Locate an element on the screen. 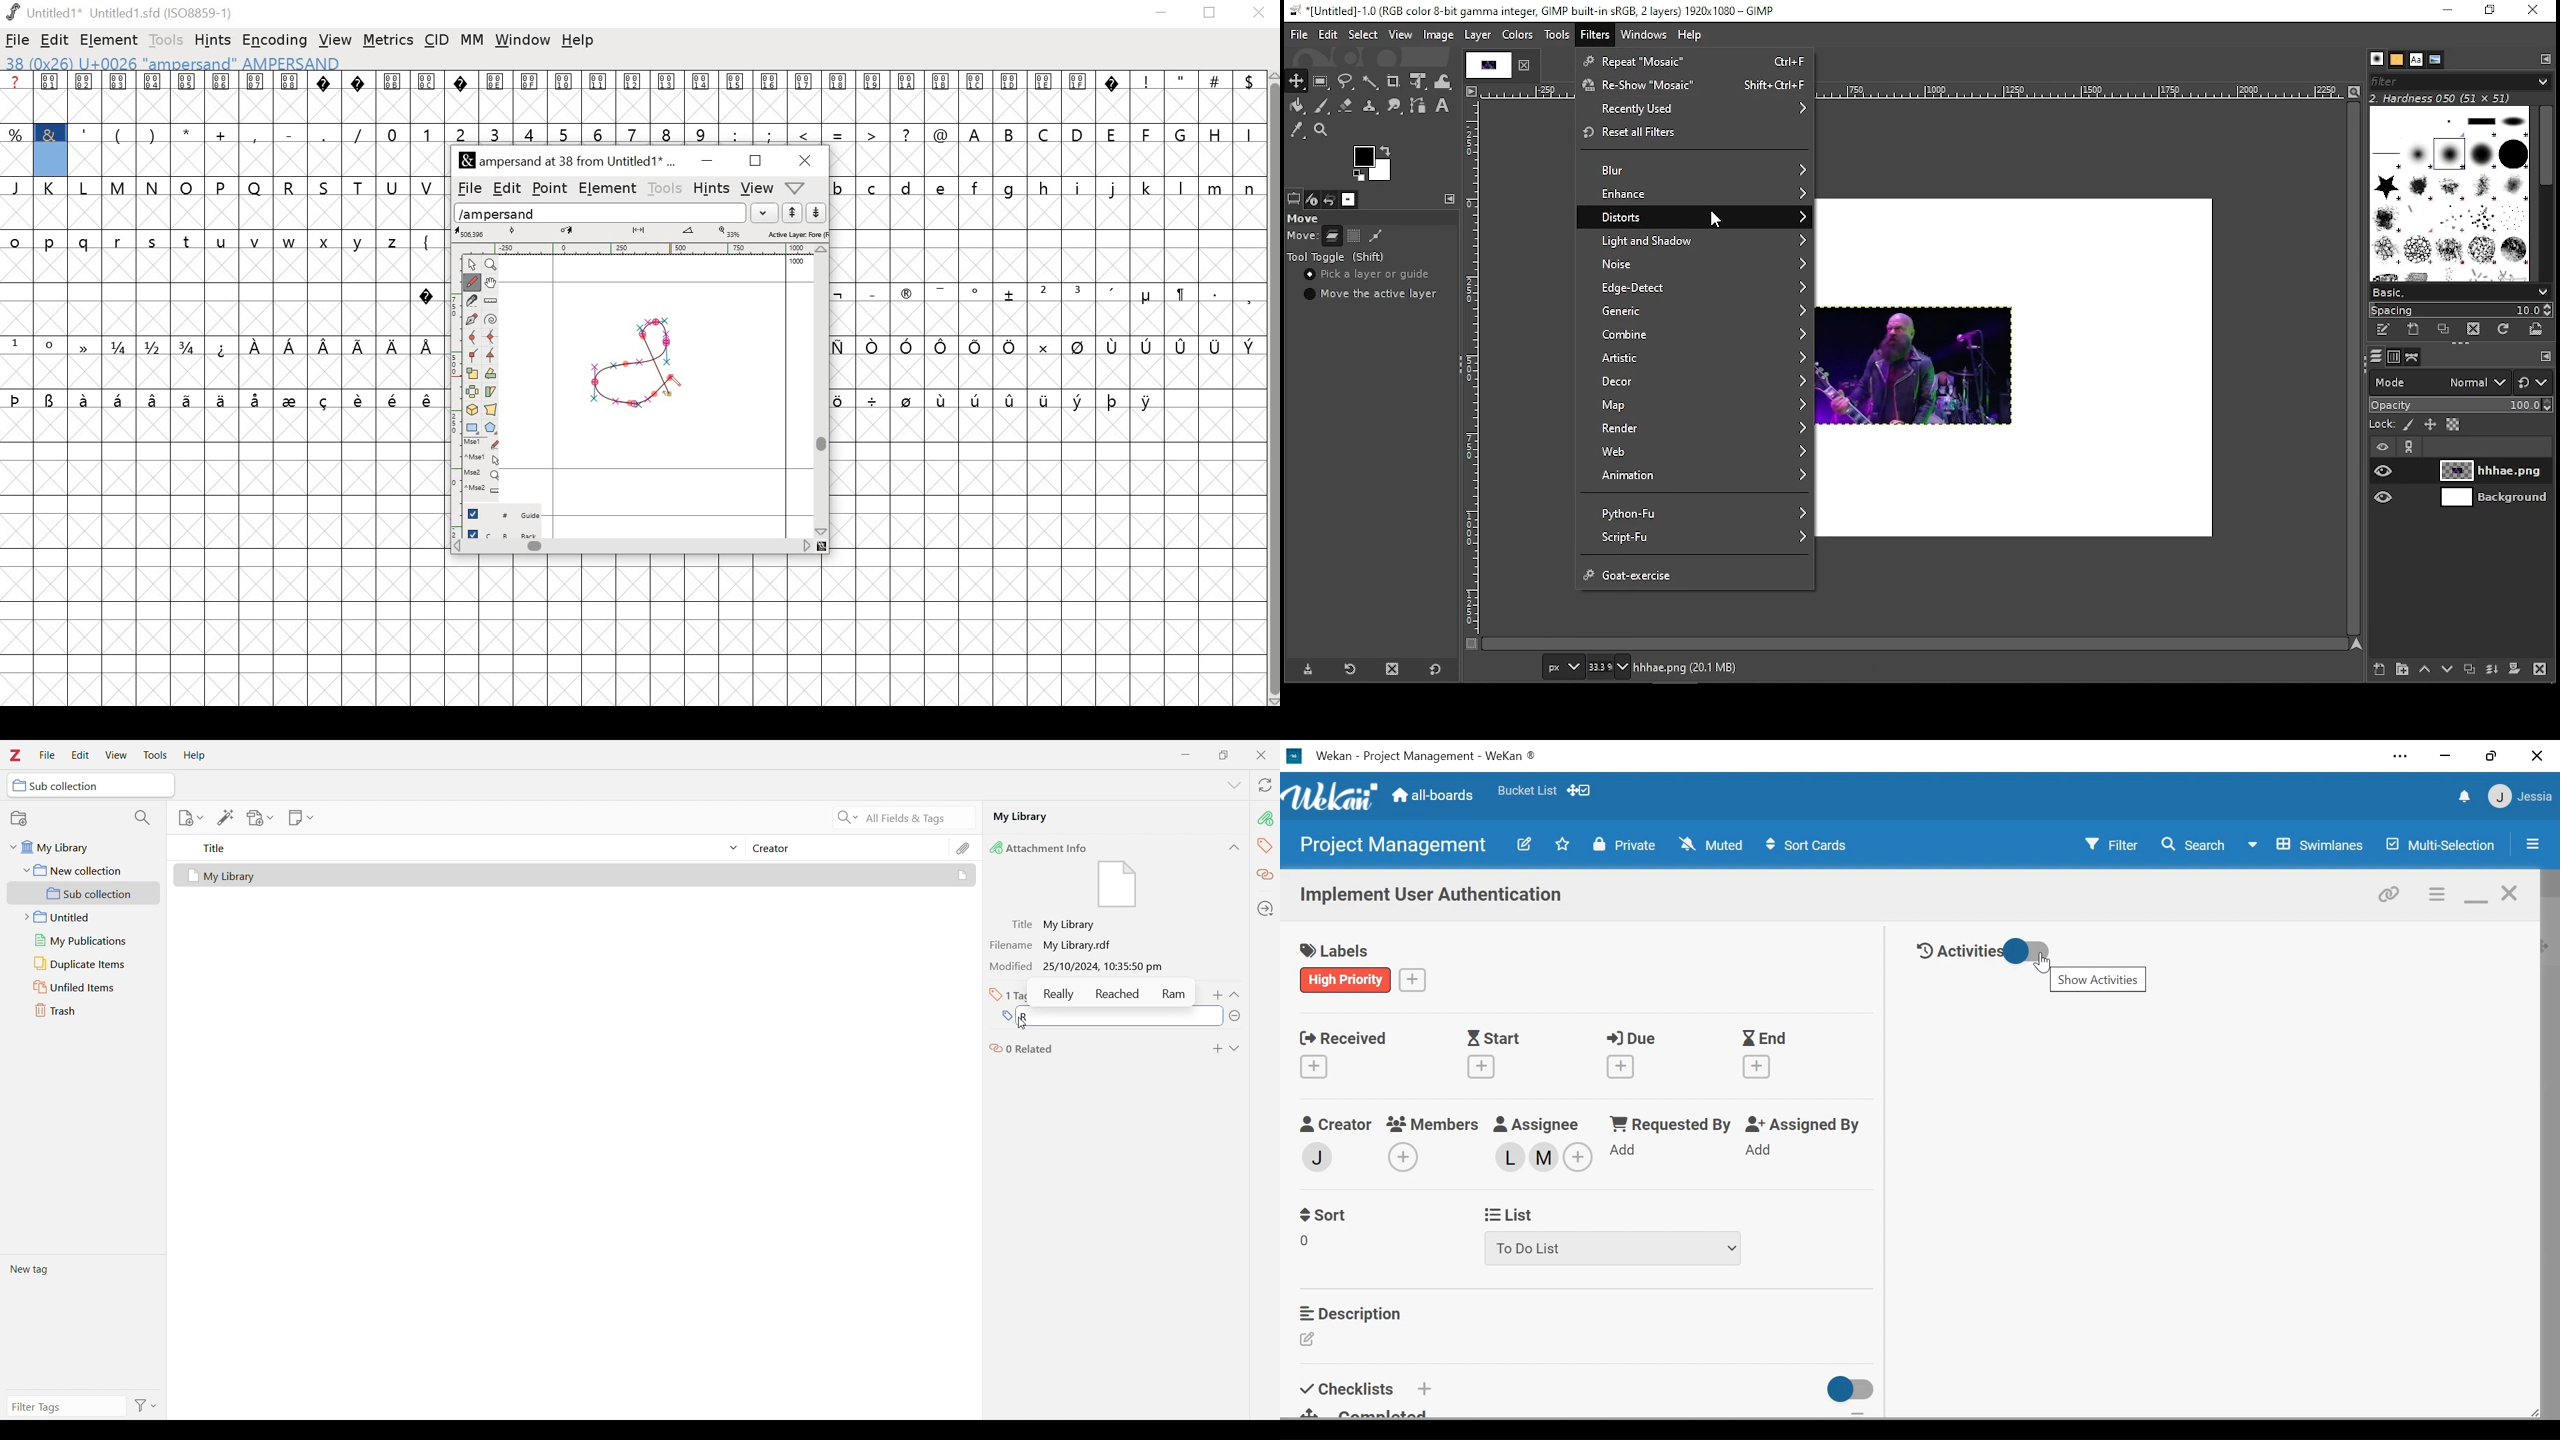 This screenshot has height=1456, width=2576. Symbol is located at coordinates (906, 296).